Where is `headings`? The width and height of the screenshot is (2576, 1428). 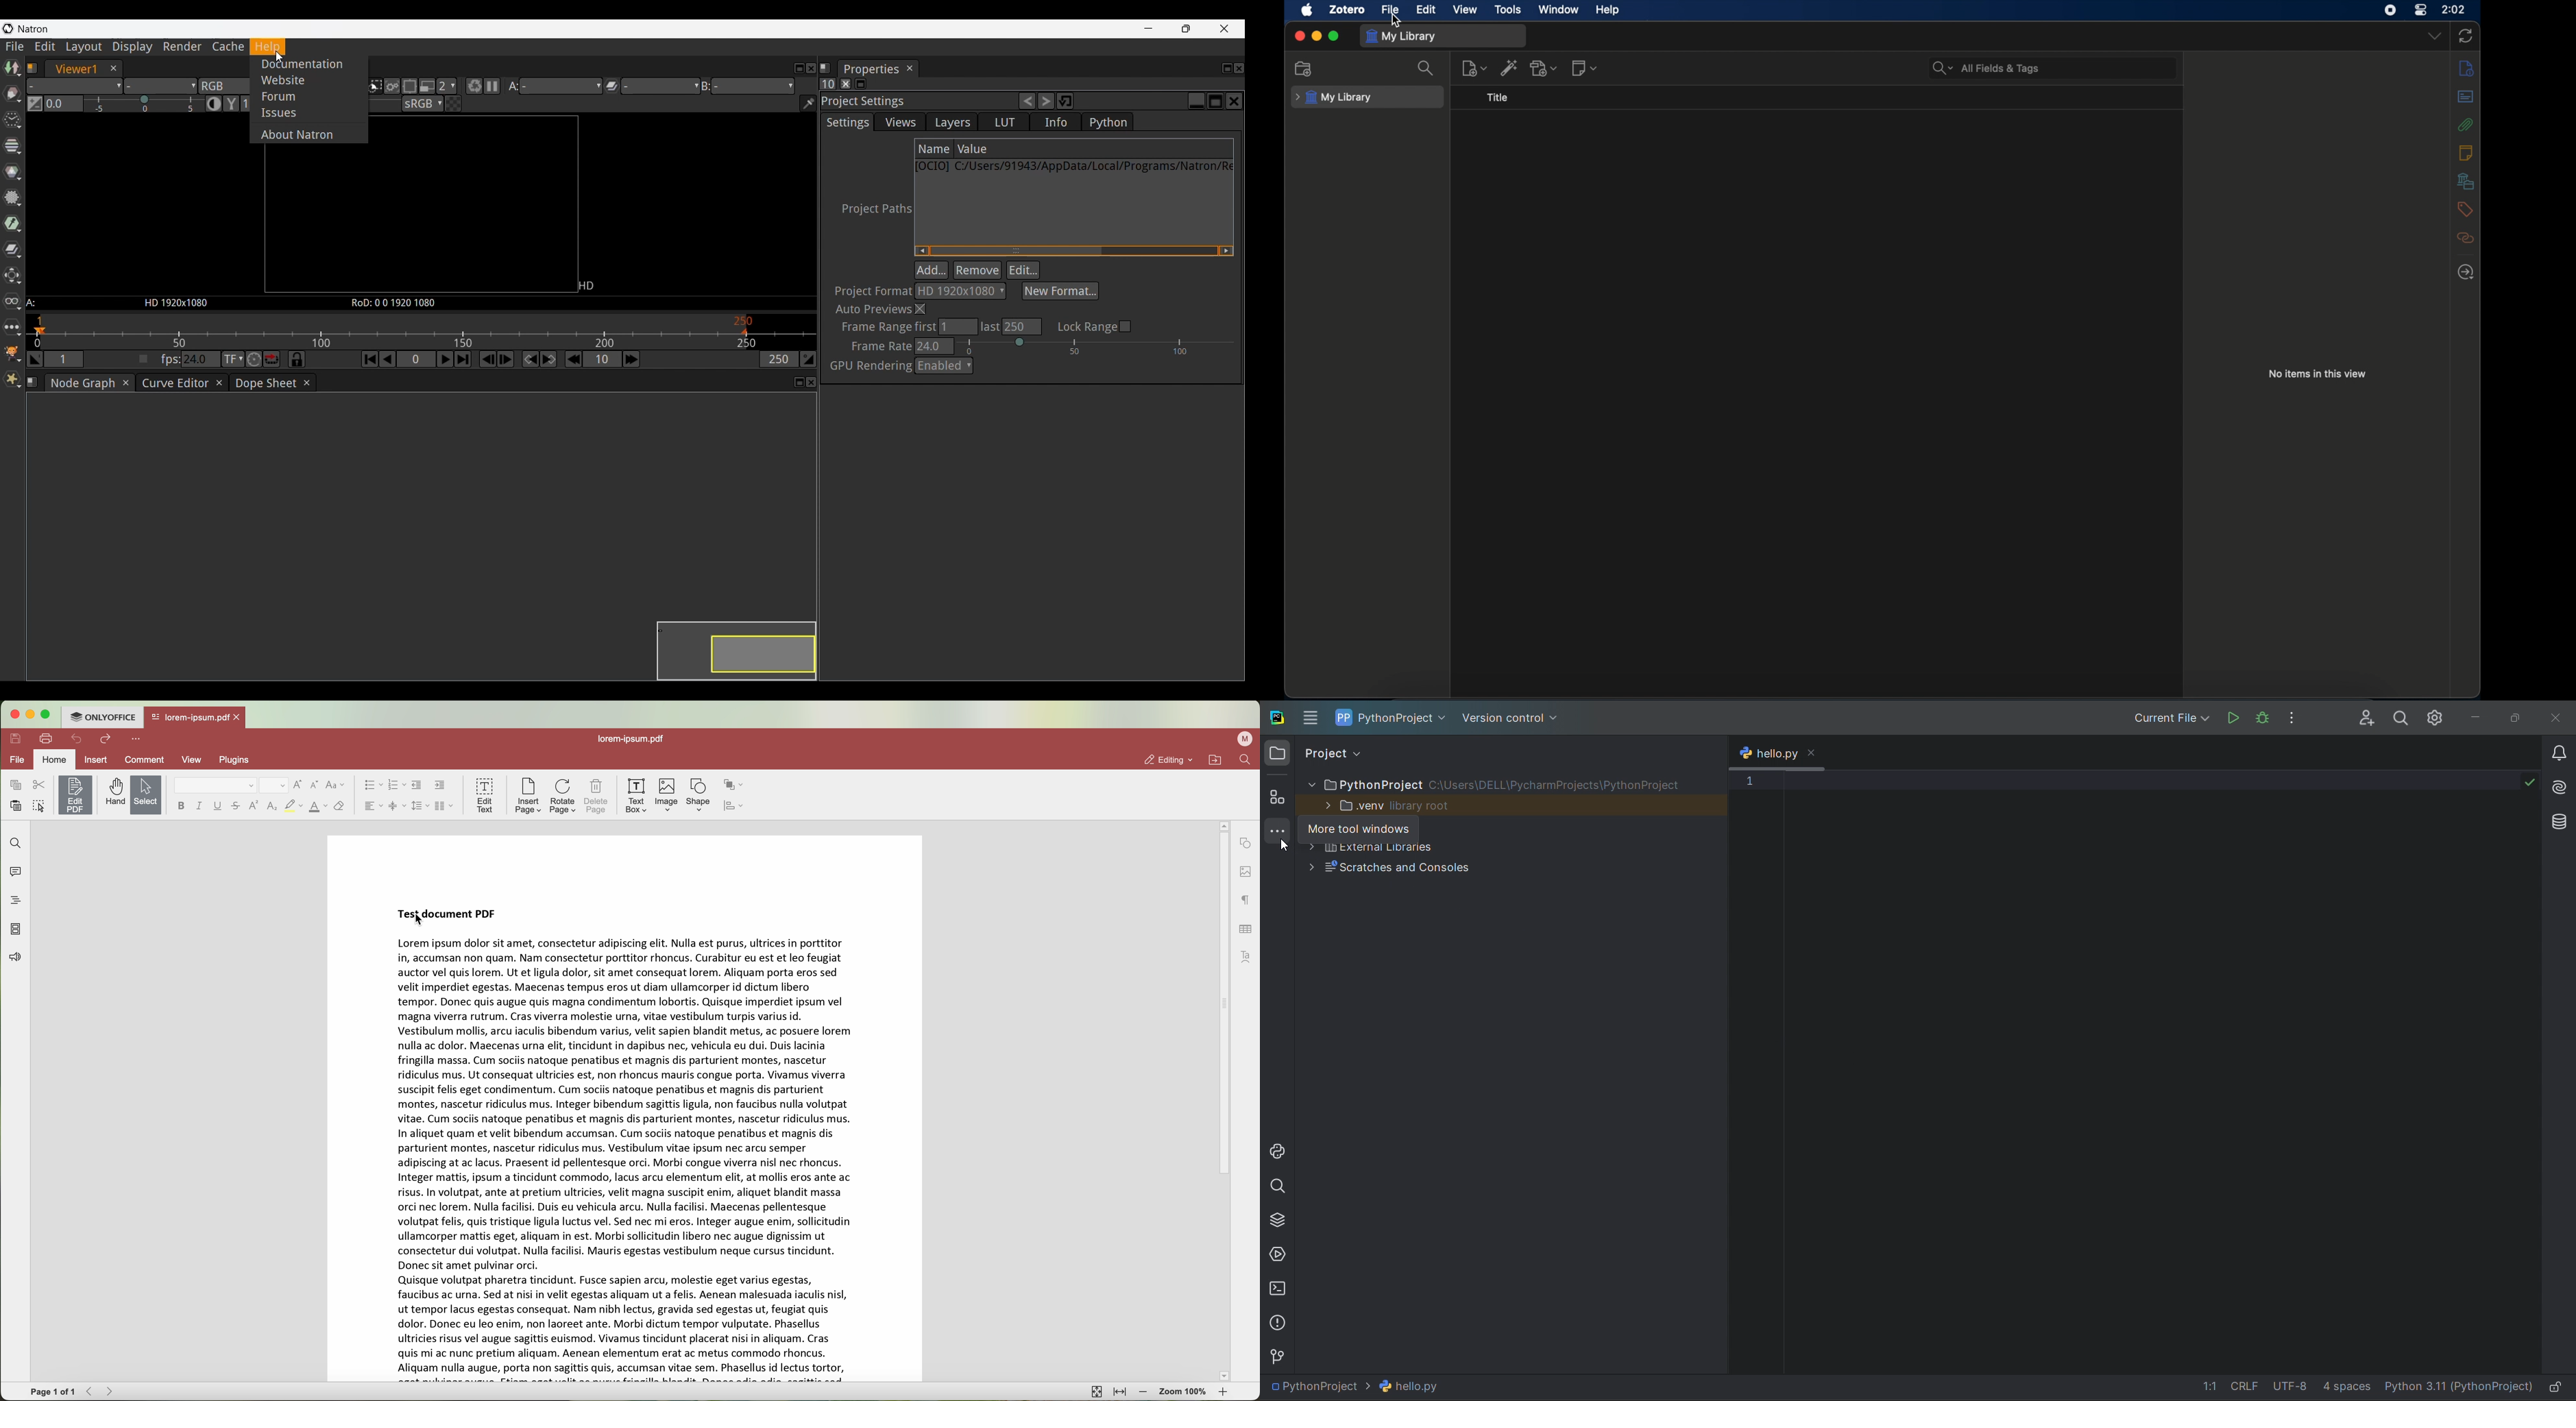 headings is located at coordinates (17, 901).